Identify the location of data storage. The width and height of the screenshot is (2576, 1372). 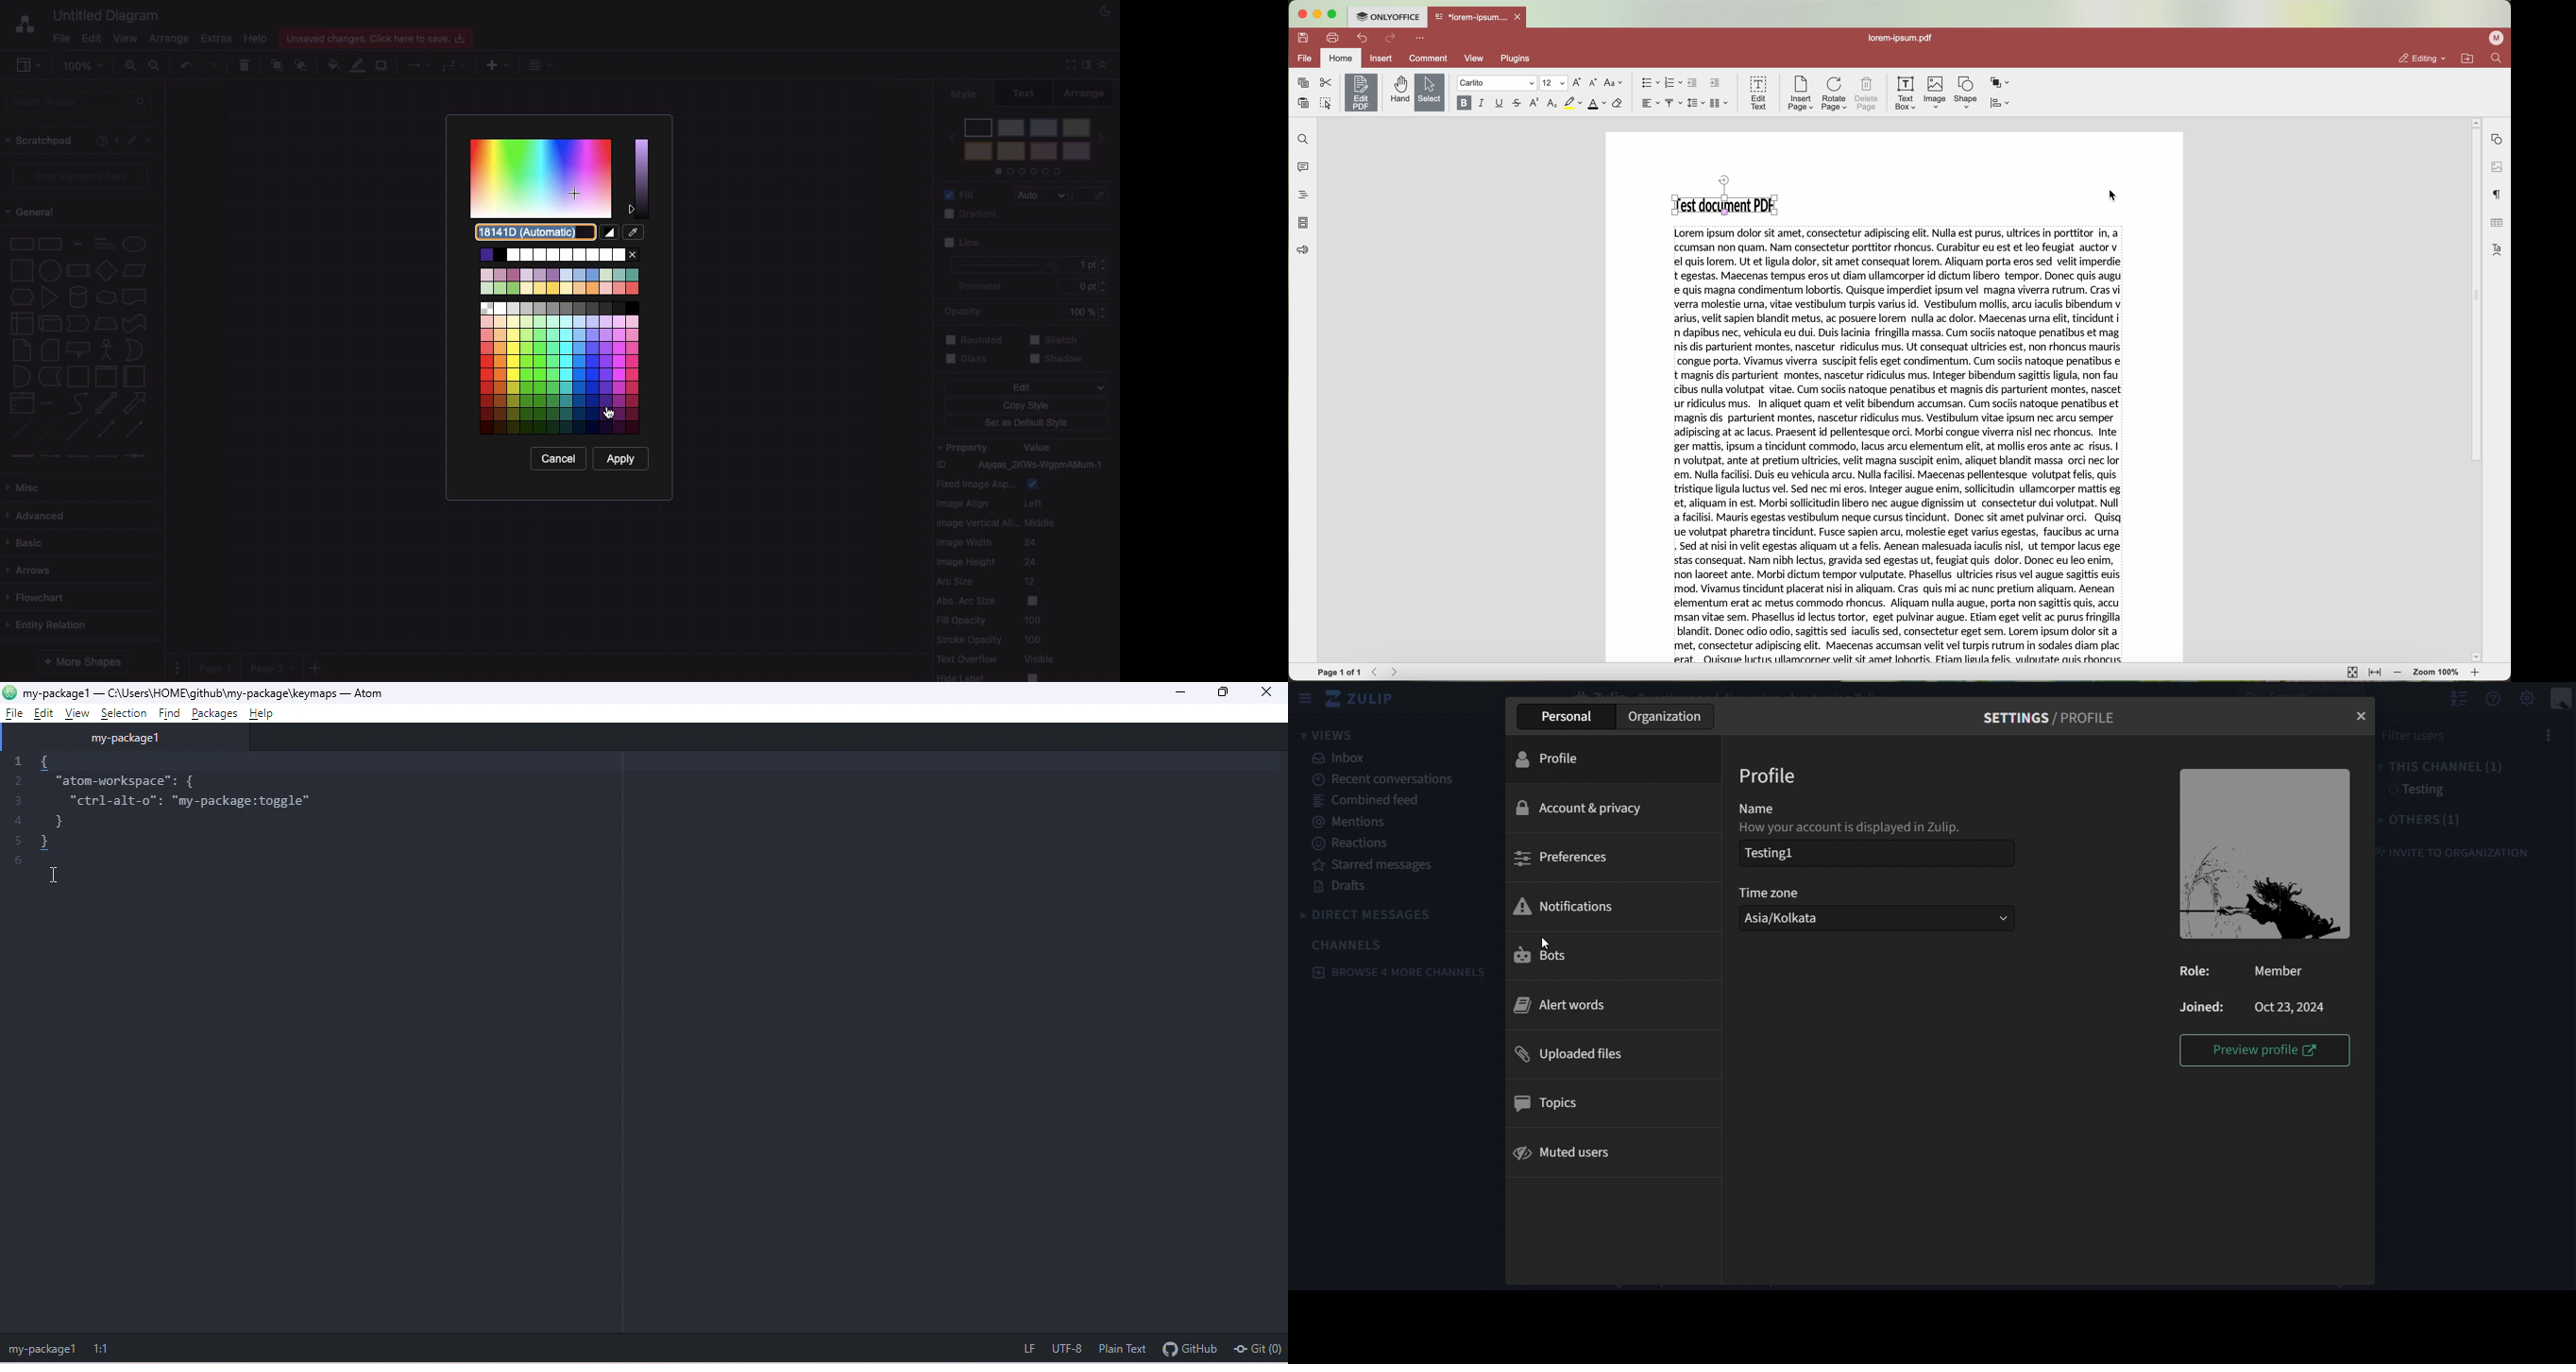
(49, 376).